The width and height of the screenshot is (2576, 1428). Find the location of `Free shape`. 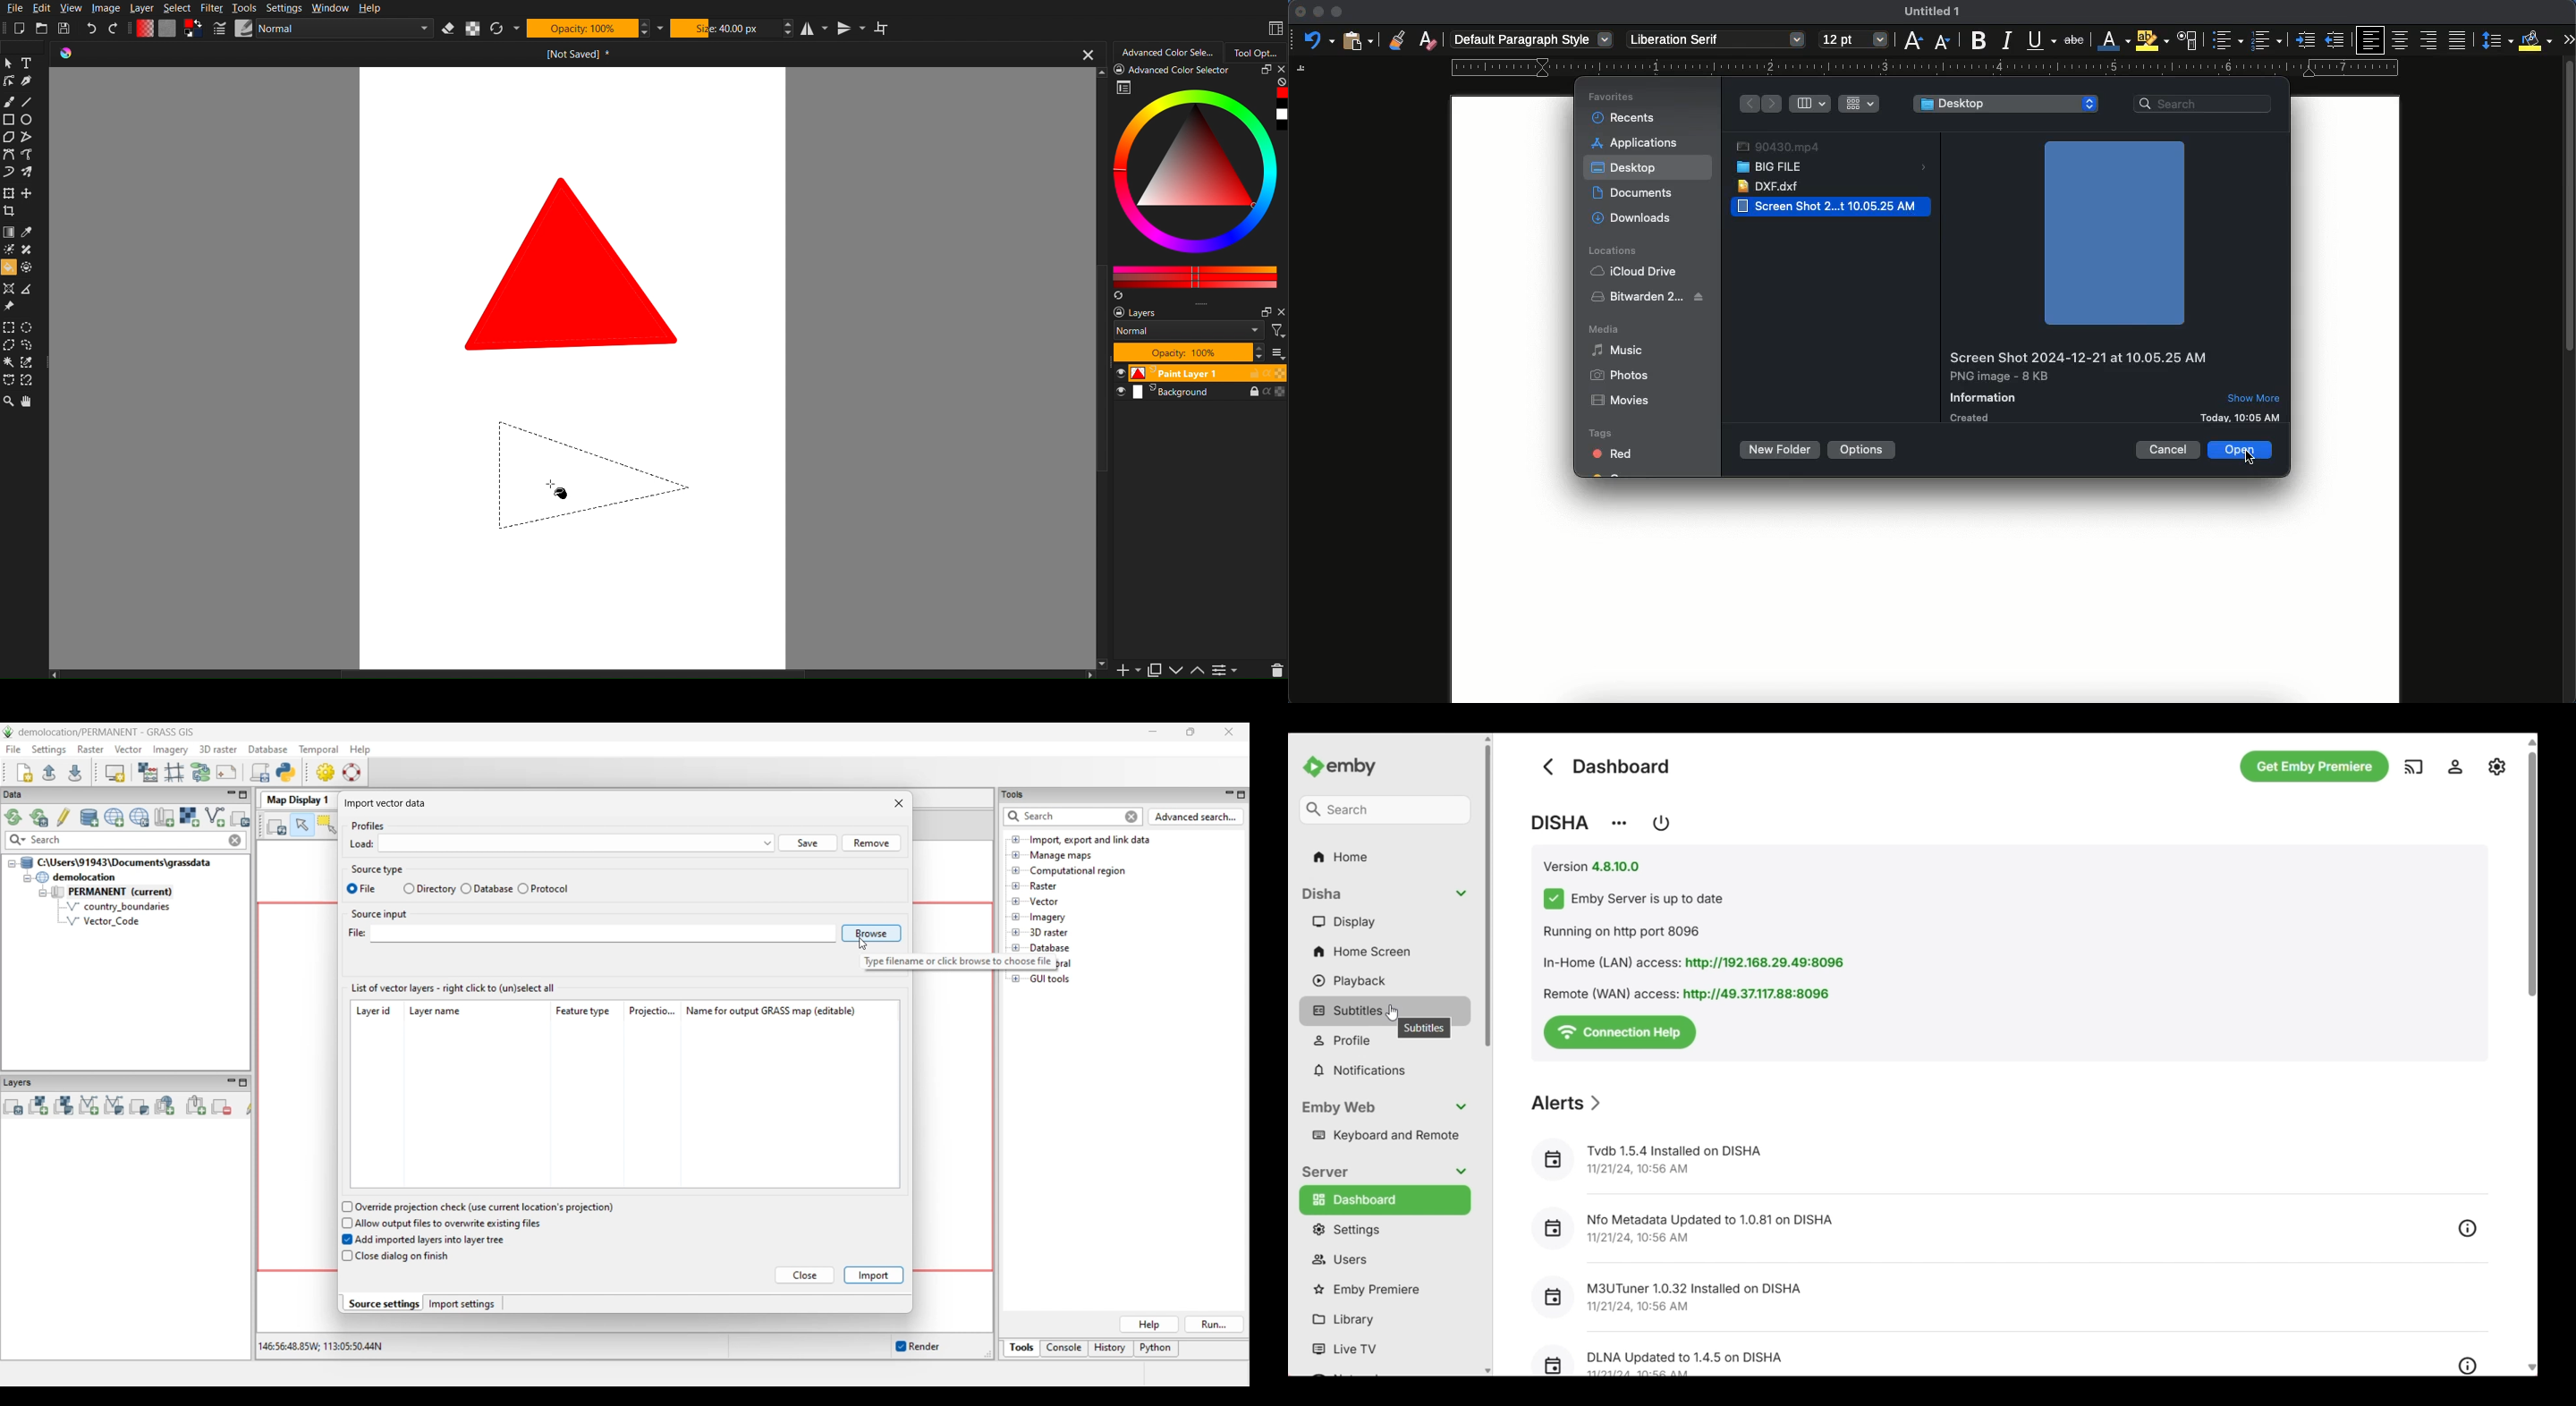

Free shape is located at coordinates (28, 172).